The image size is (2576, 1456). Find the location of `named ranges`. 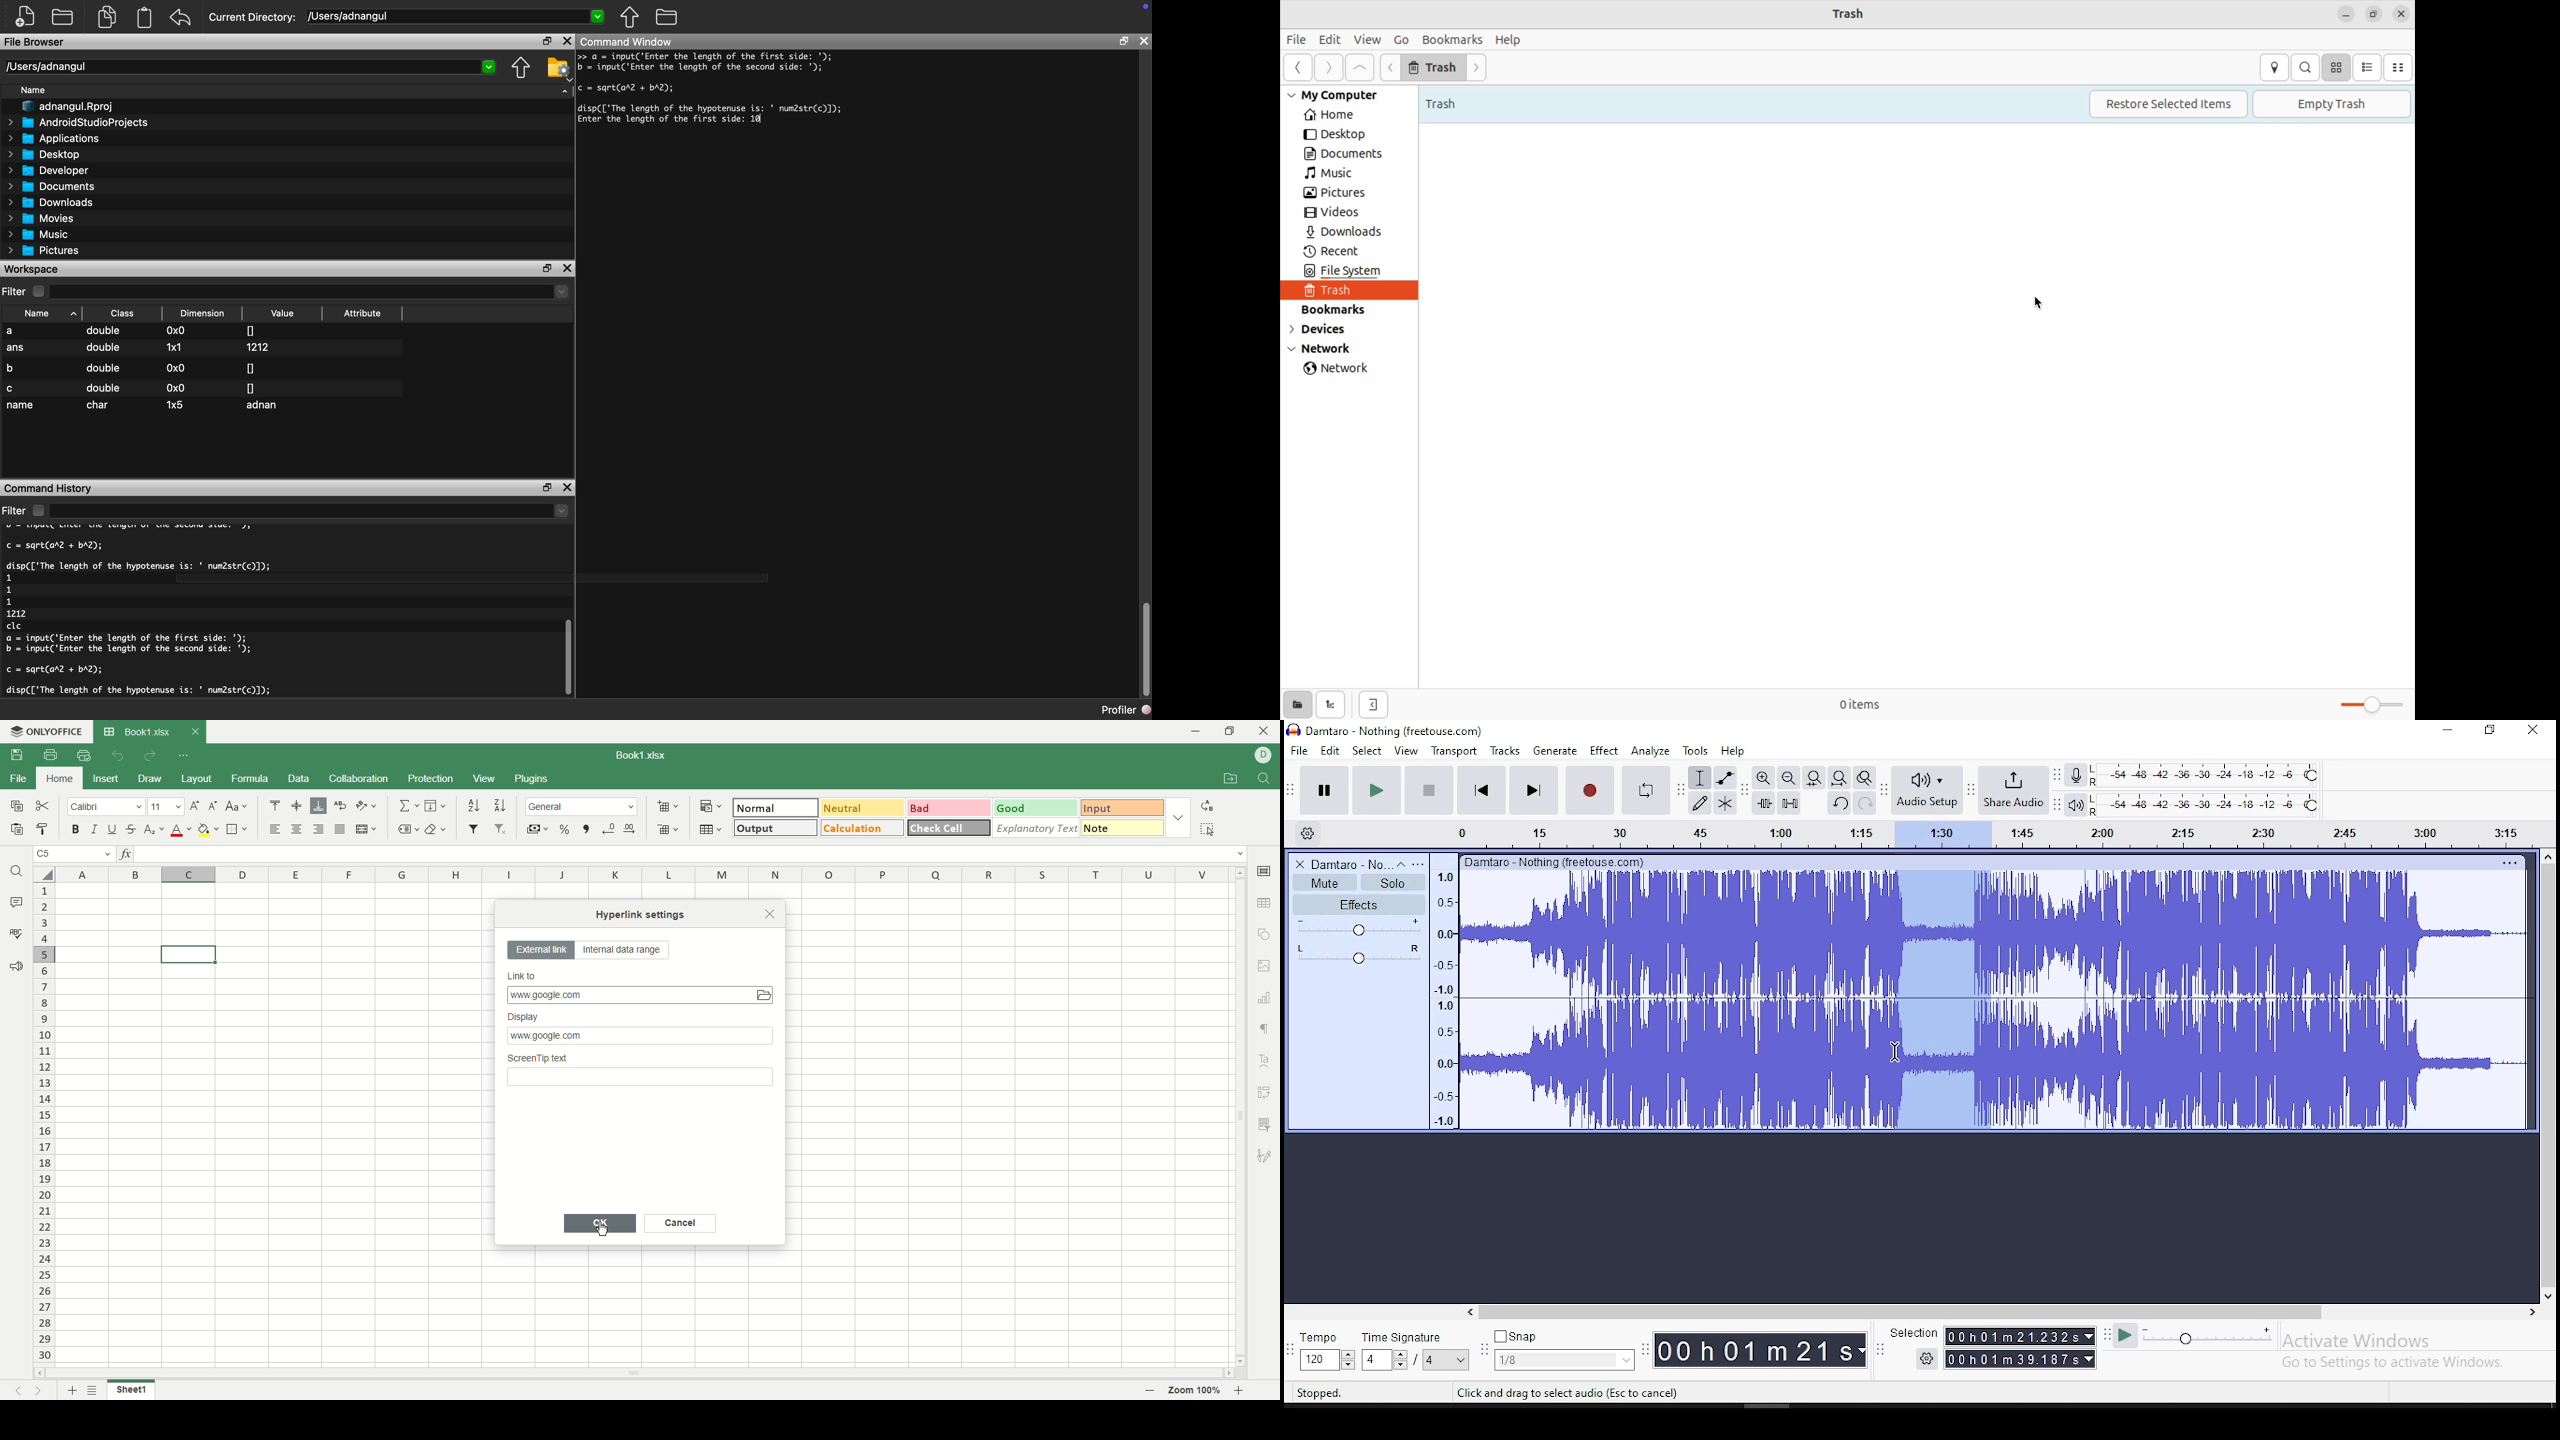

named ranges is located at coordinates (408, 829).